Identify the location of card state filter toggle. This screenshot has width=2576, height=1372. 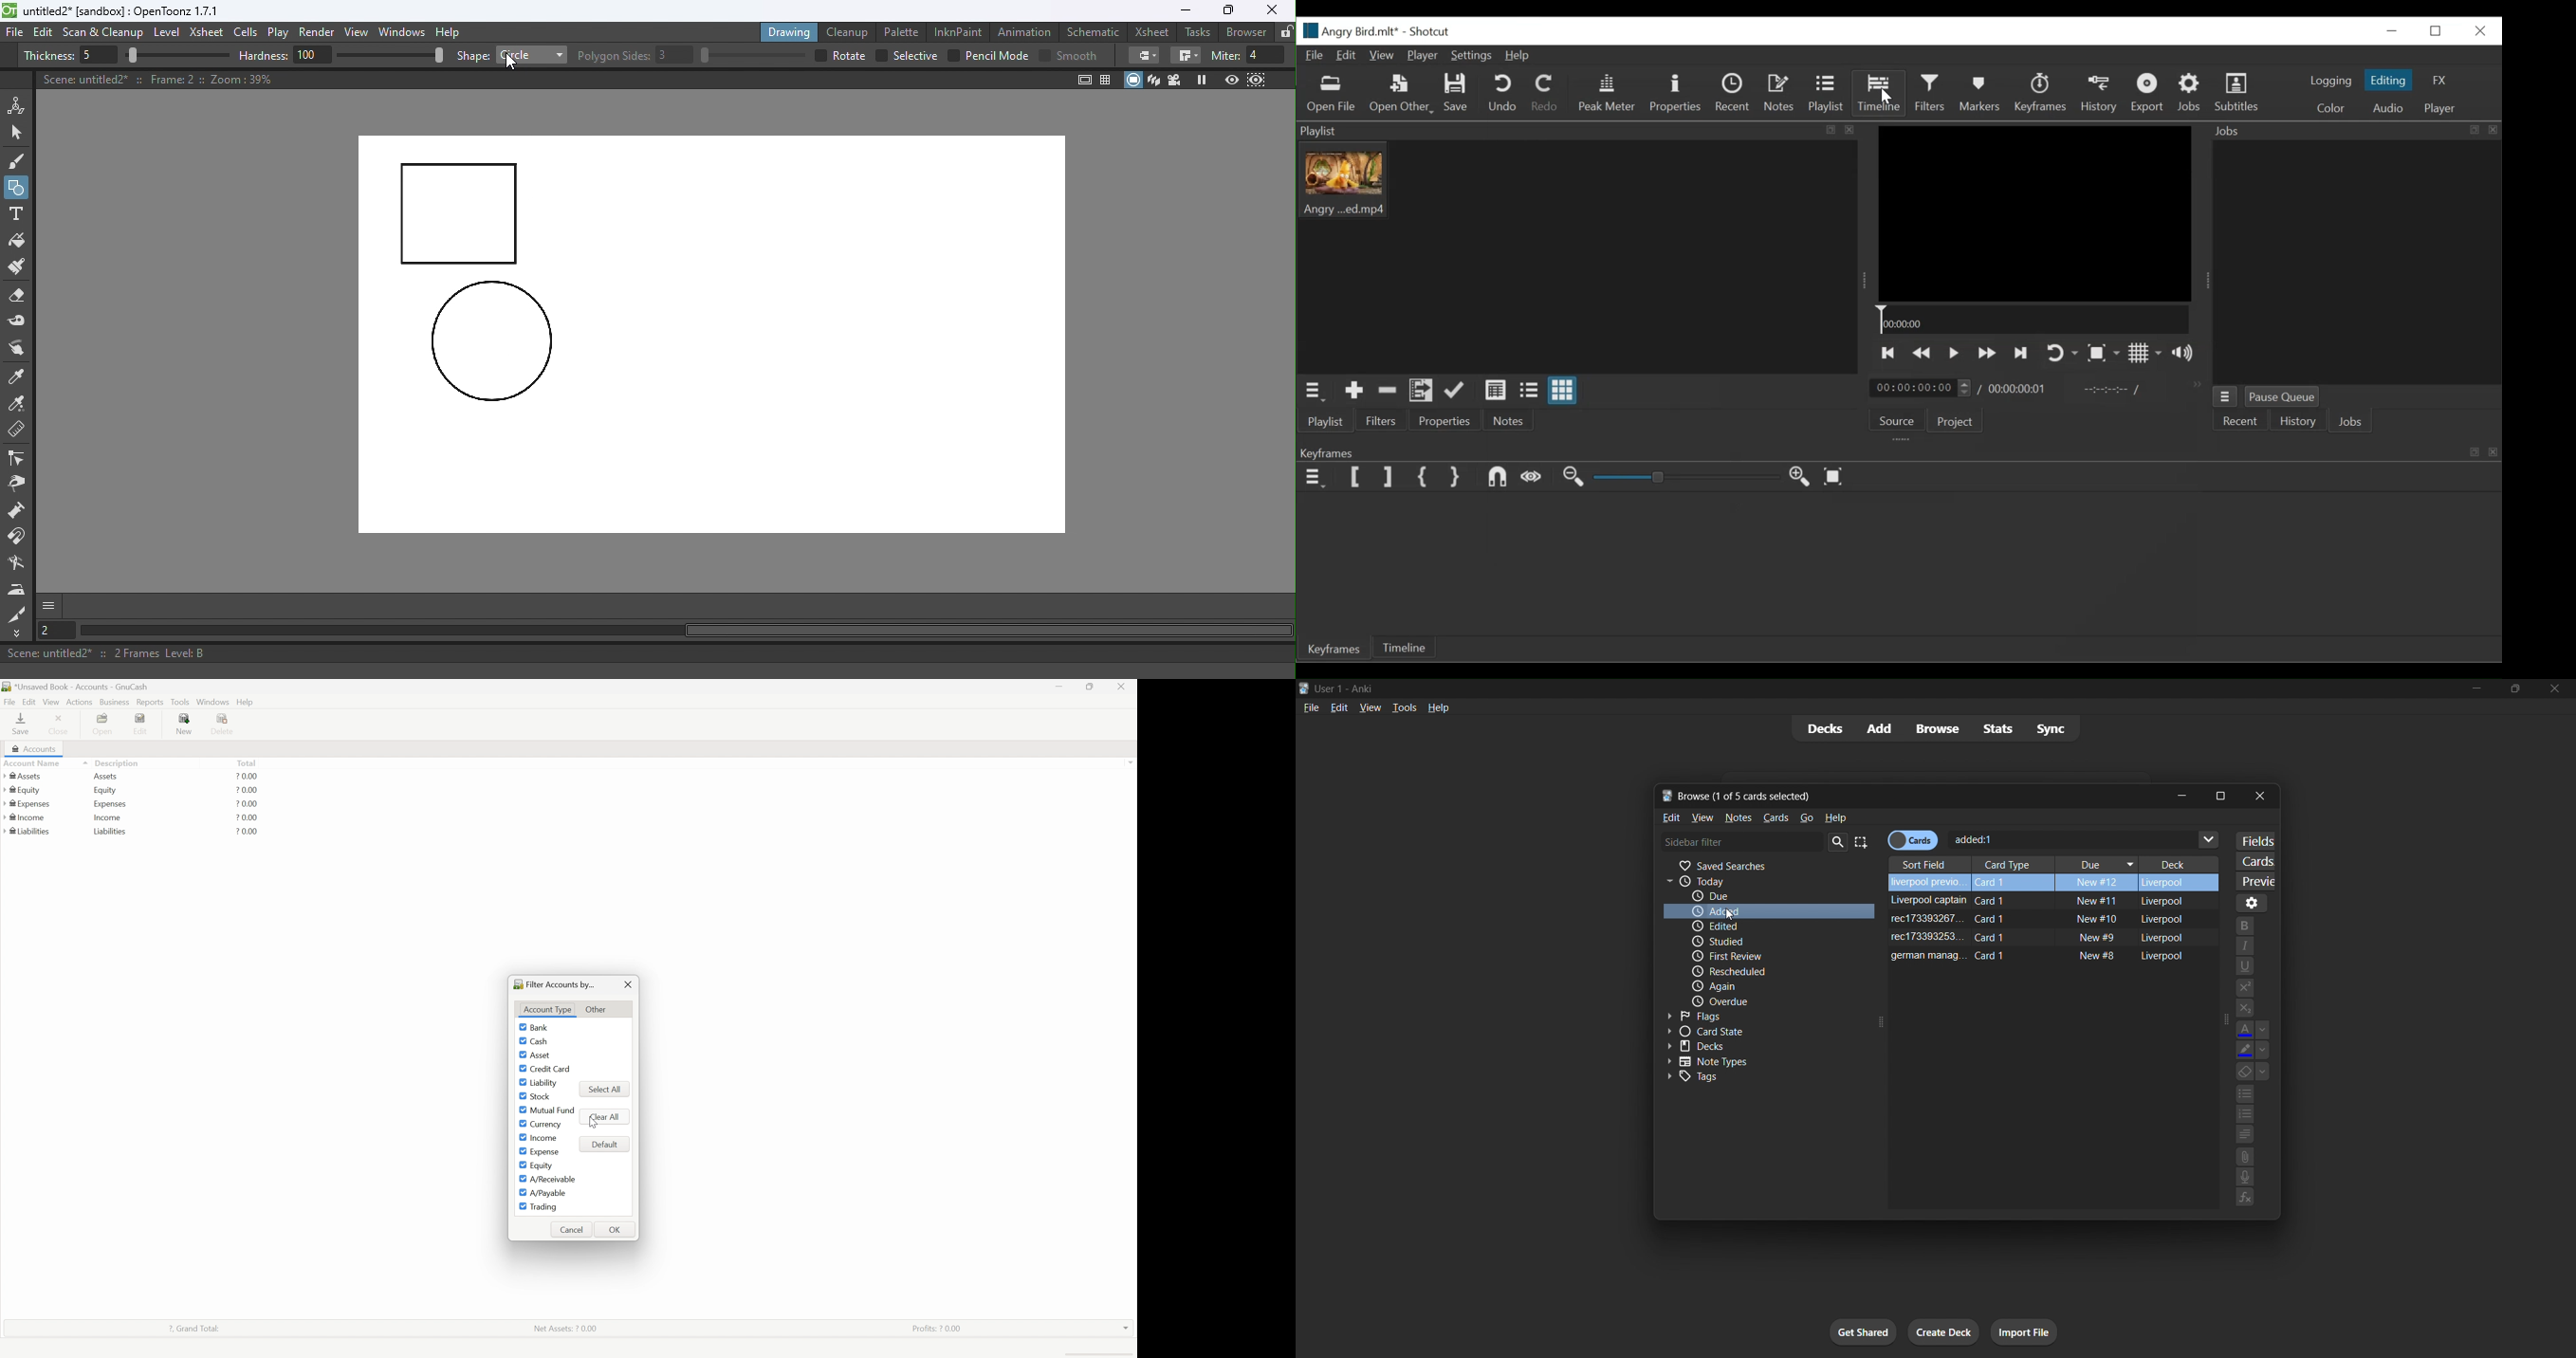
(1751, 1033).